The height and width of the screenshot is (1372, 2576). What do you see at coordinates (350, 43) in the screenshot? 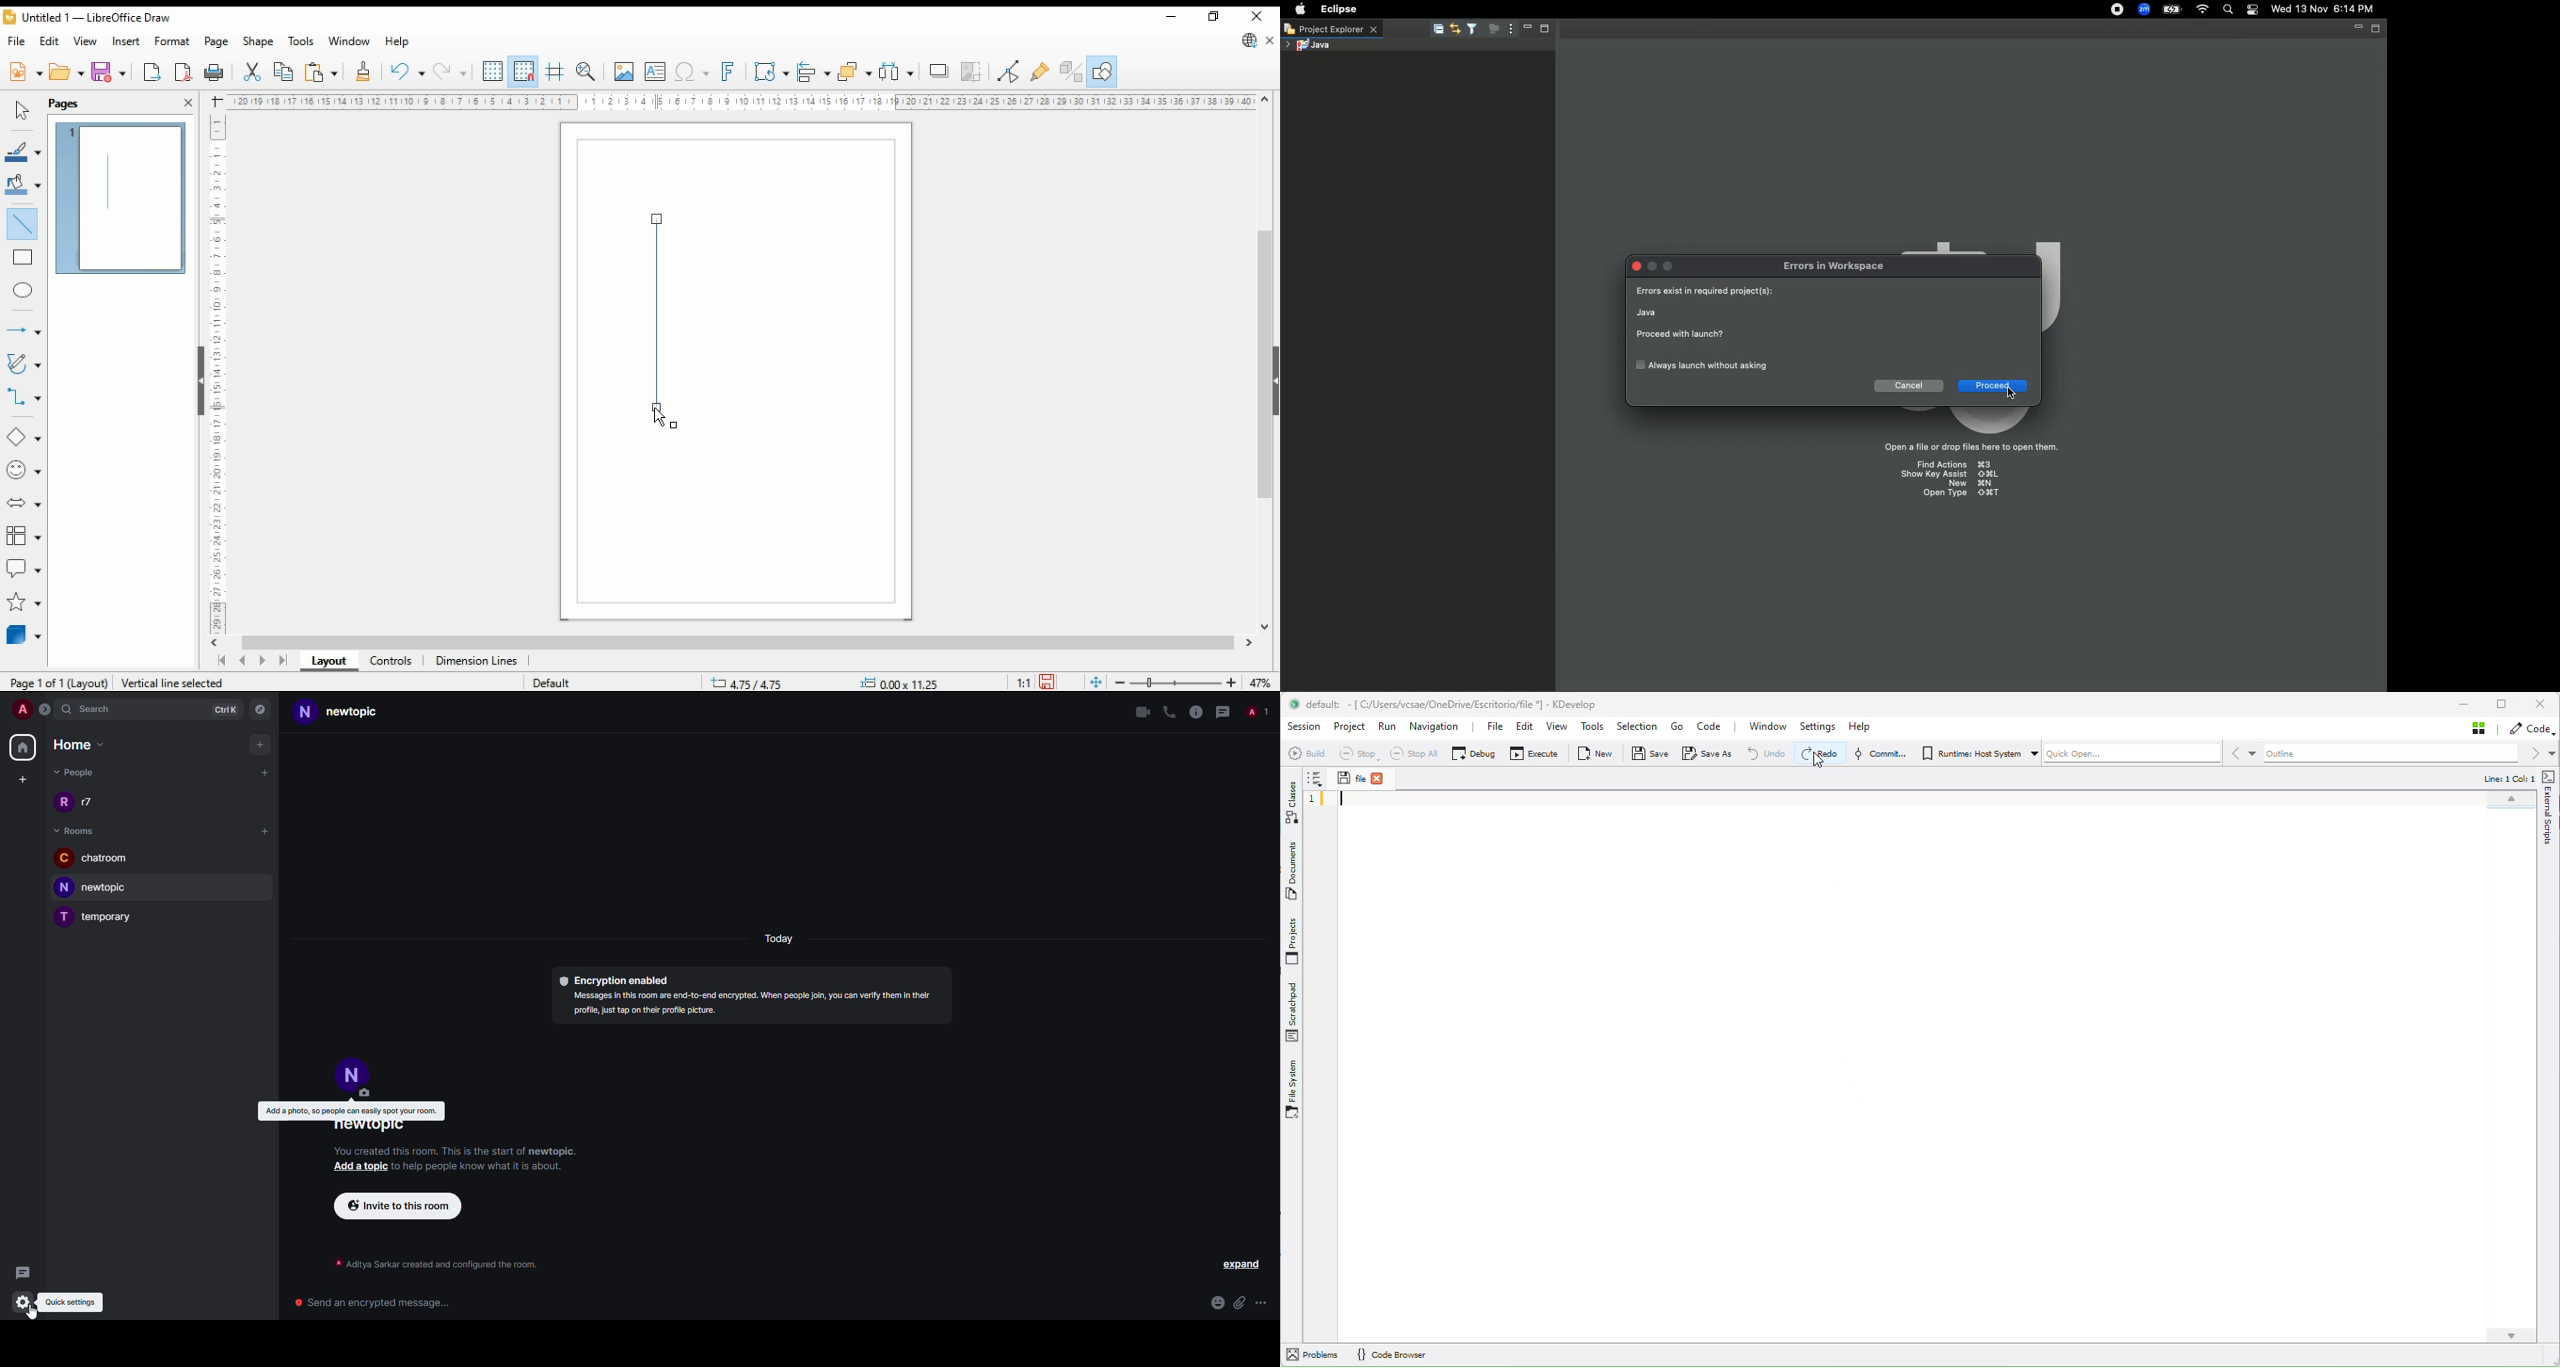
I see `window` at bounding box center [350, 43].